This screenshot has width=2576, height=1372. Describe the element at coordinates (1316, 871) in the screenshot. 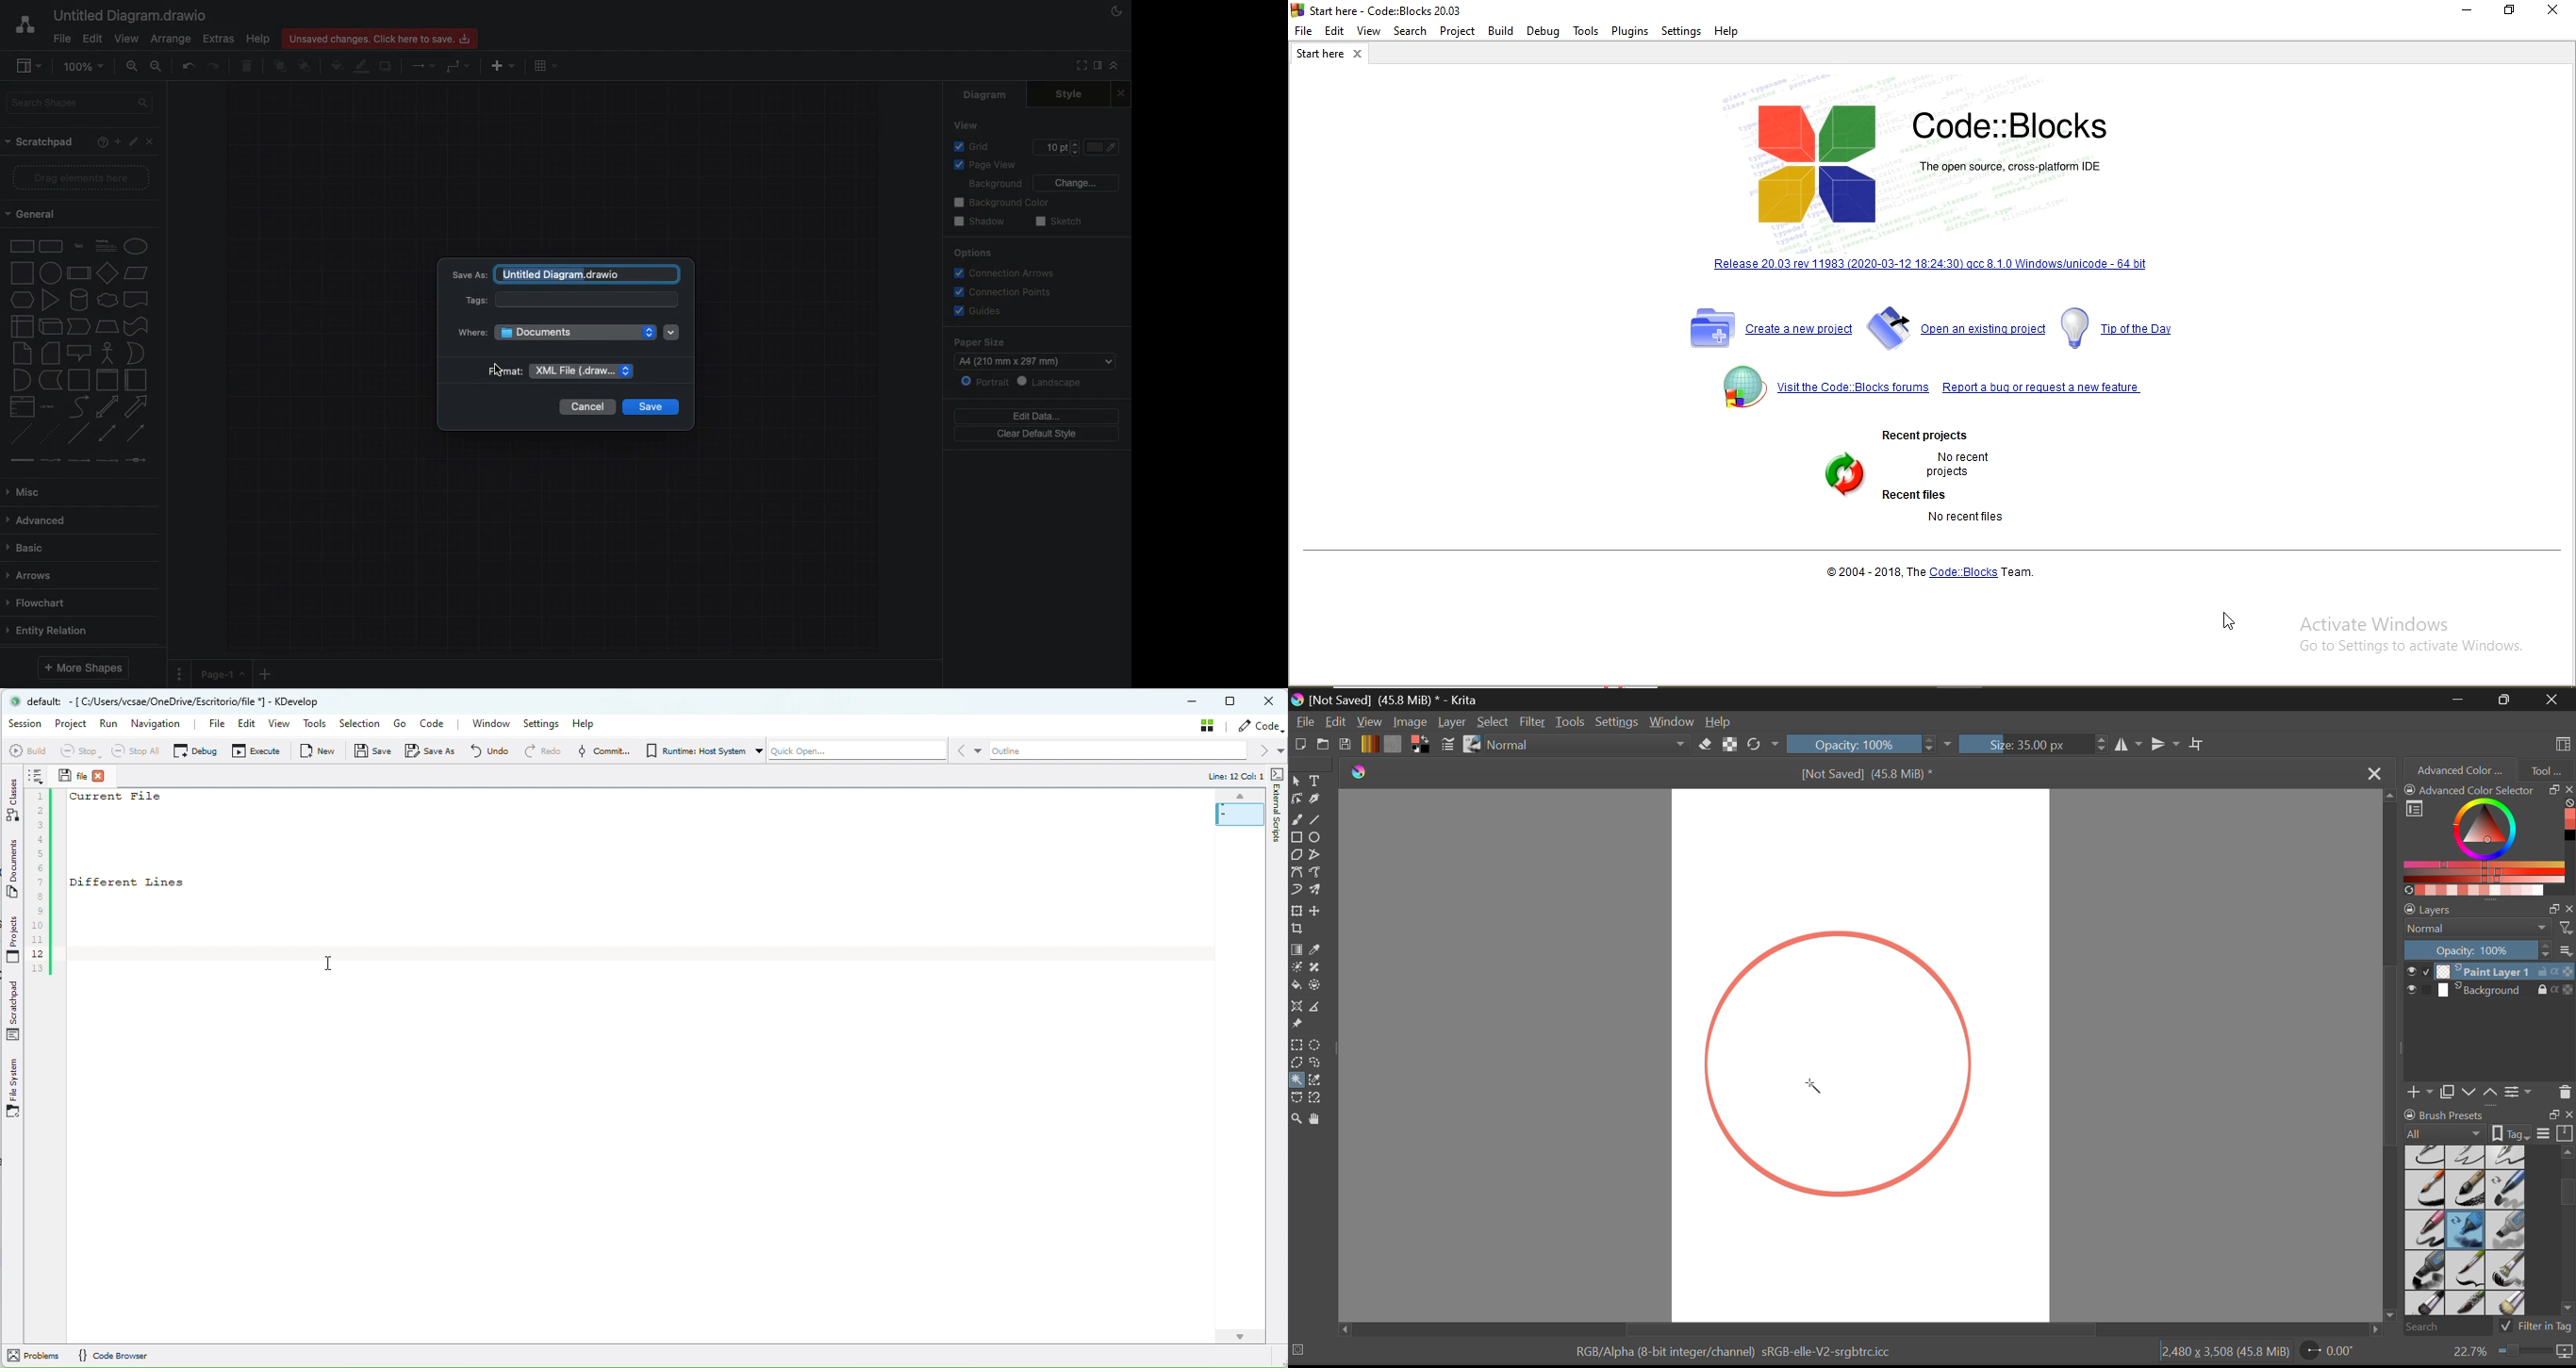

I see `Freehand Path Tool` at that location.